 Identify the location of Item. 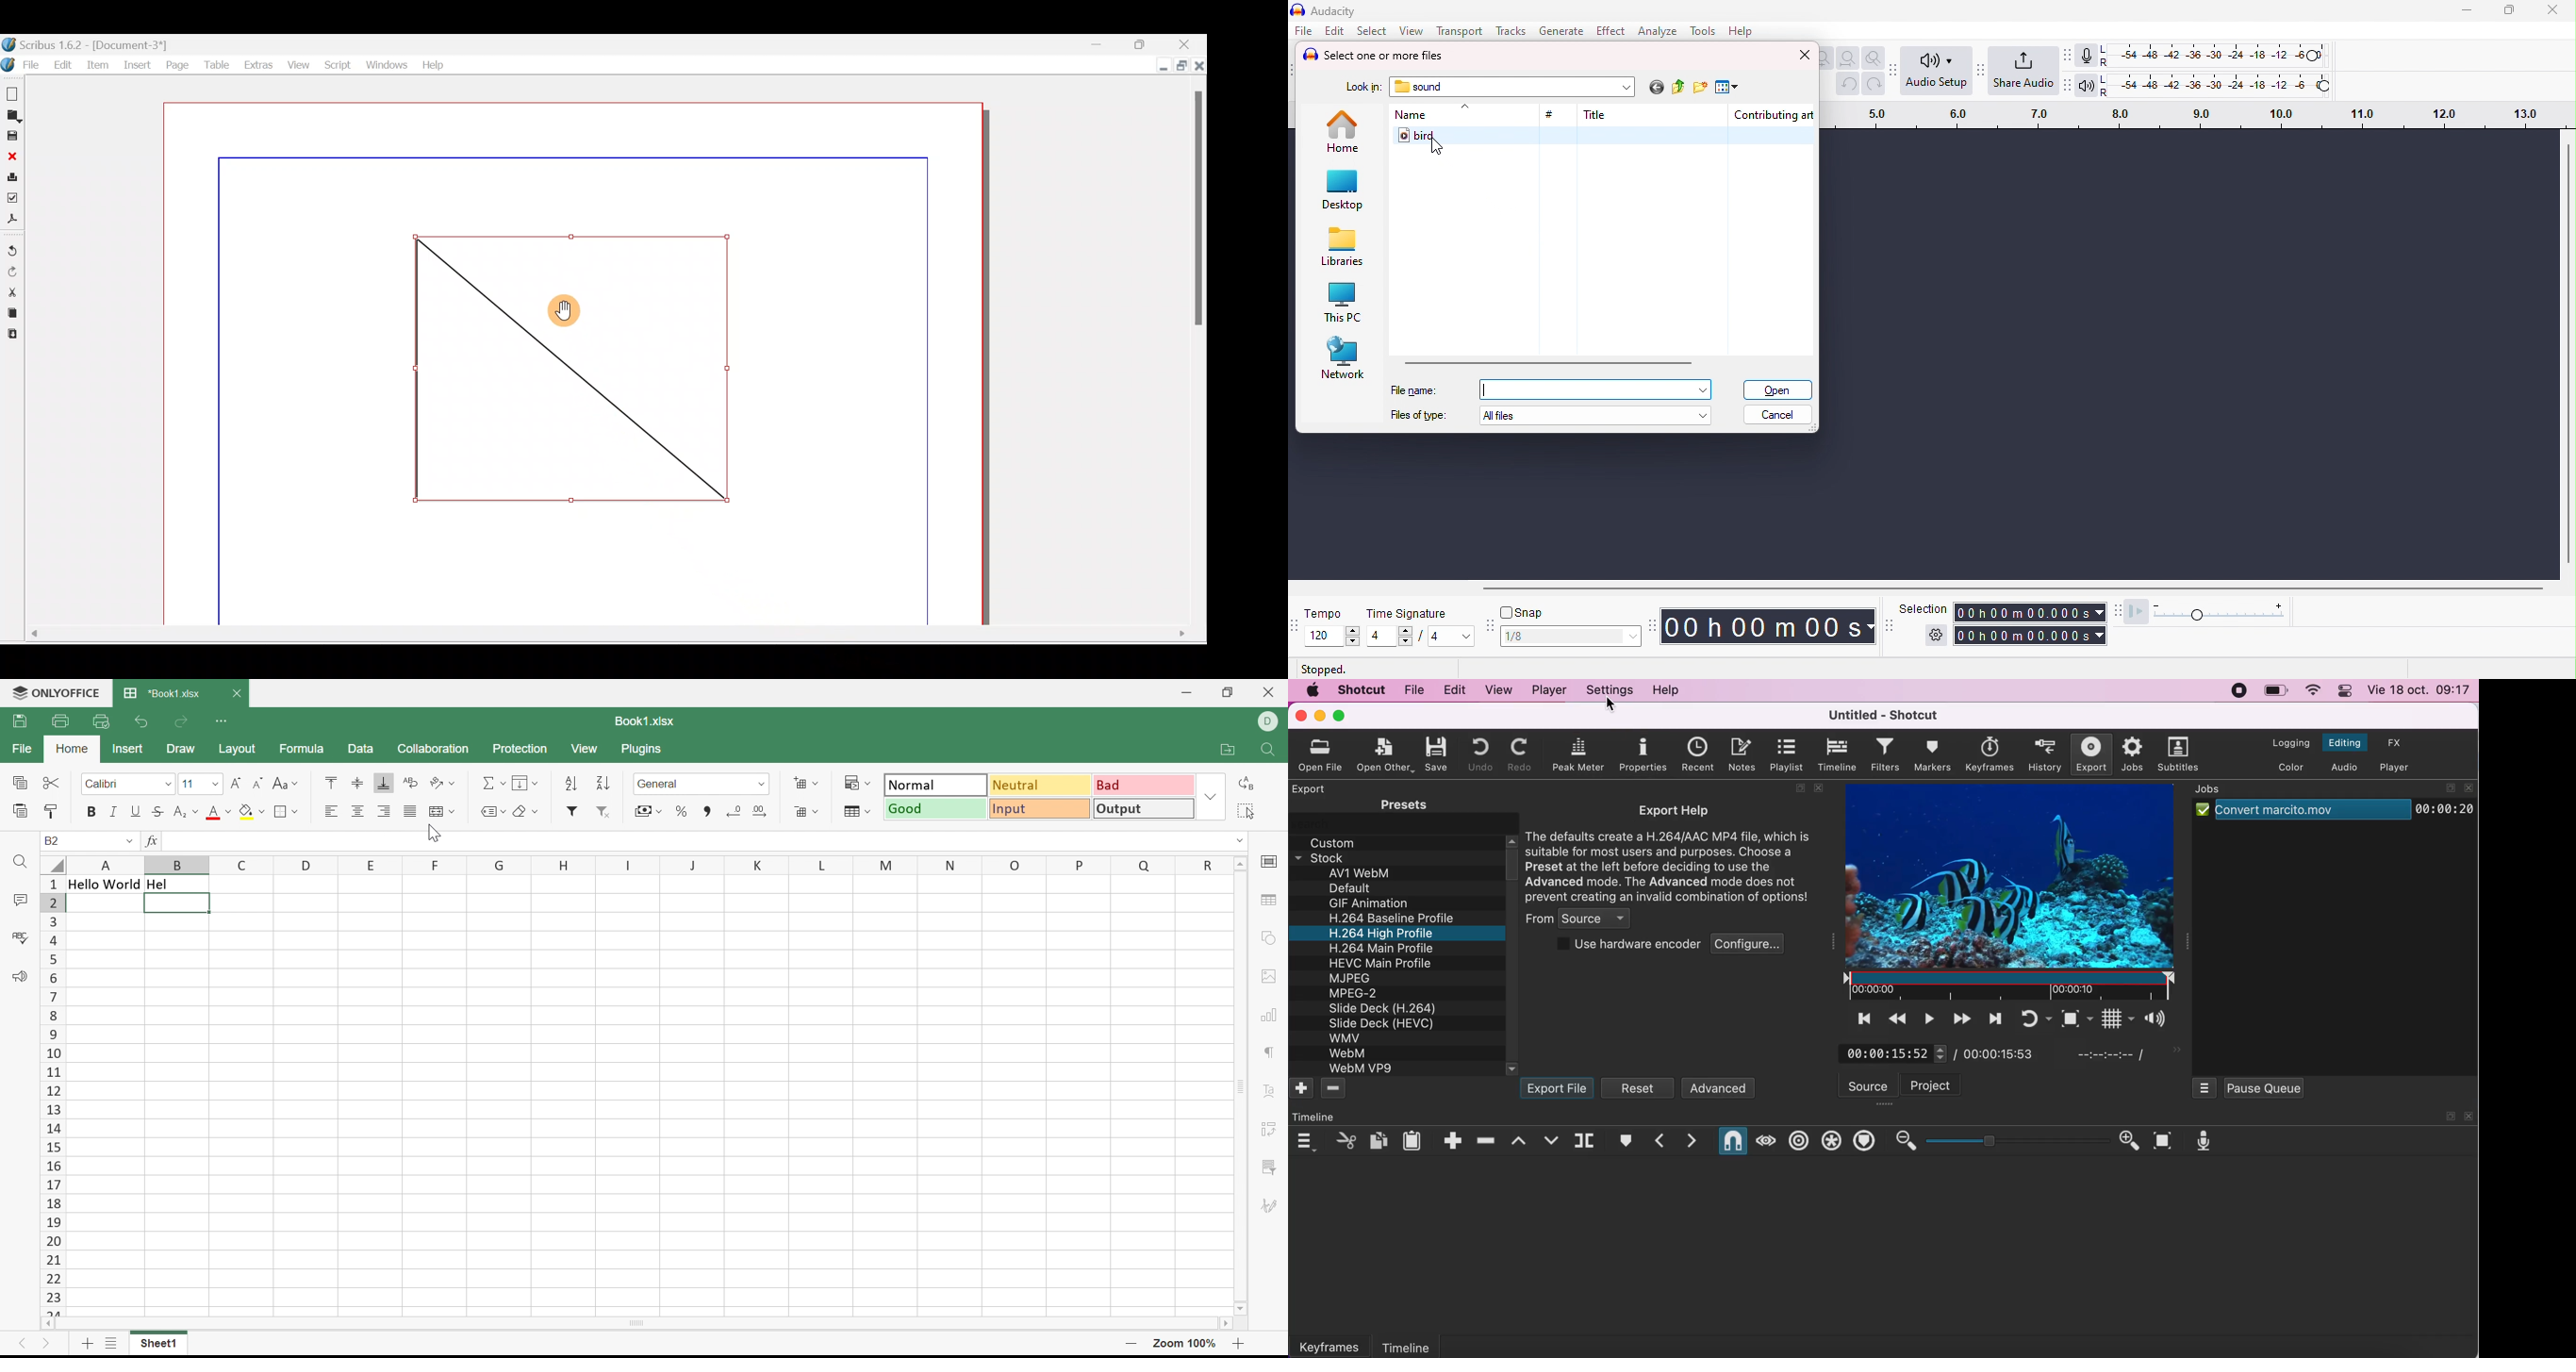
(99, 68).